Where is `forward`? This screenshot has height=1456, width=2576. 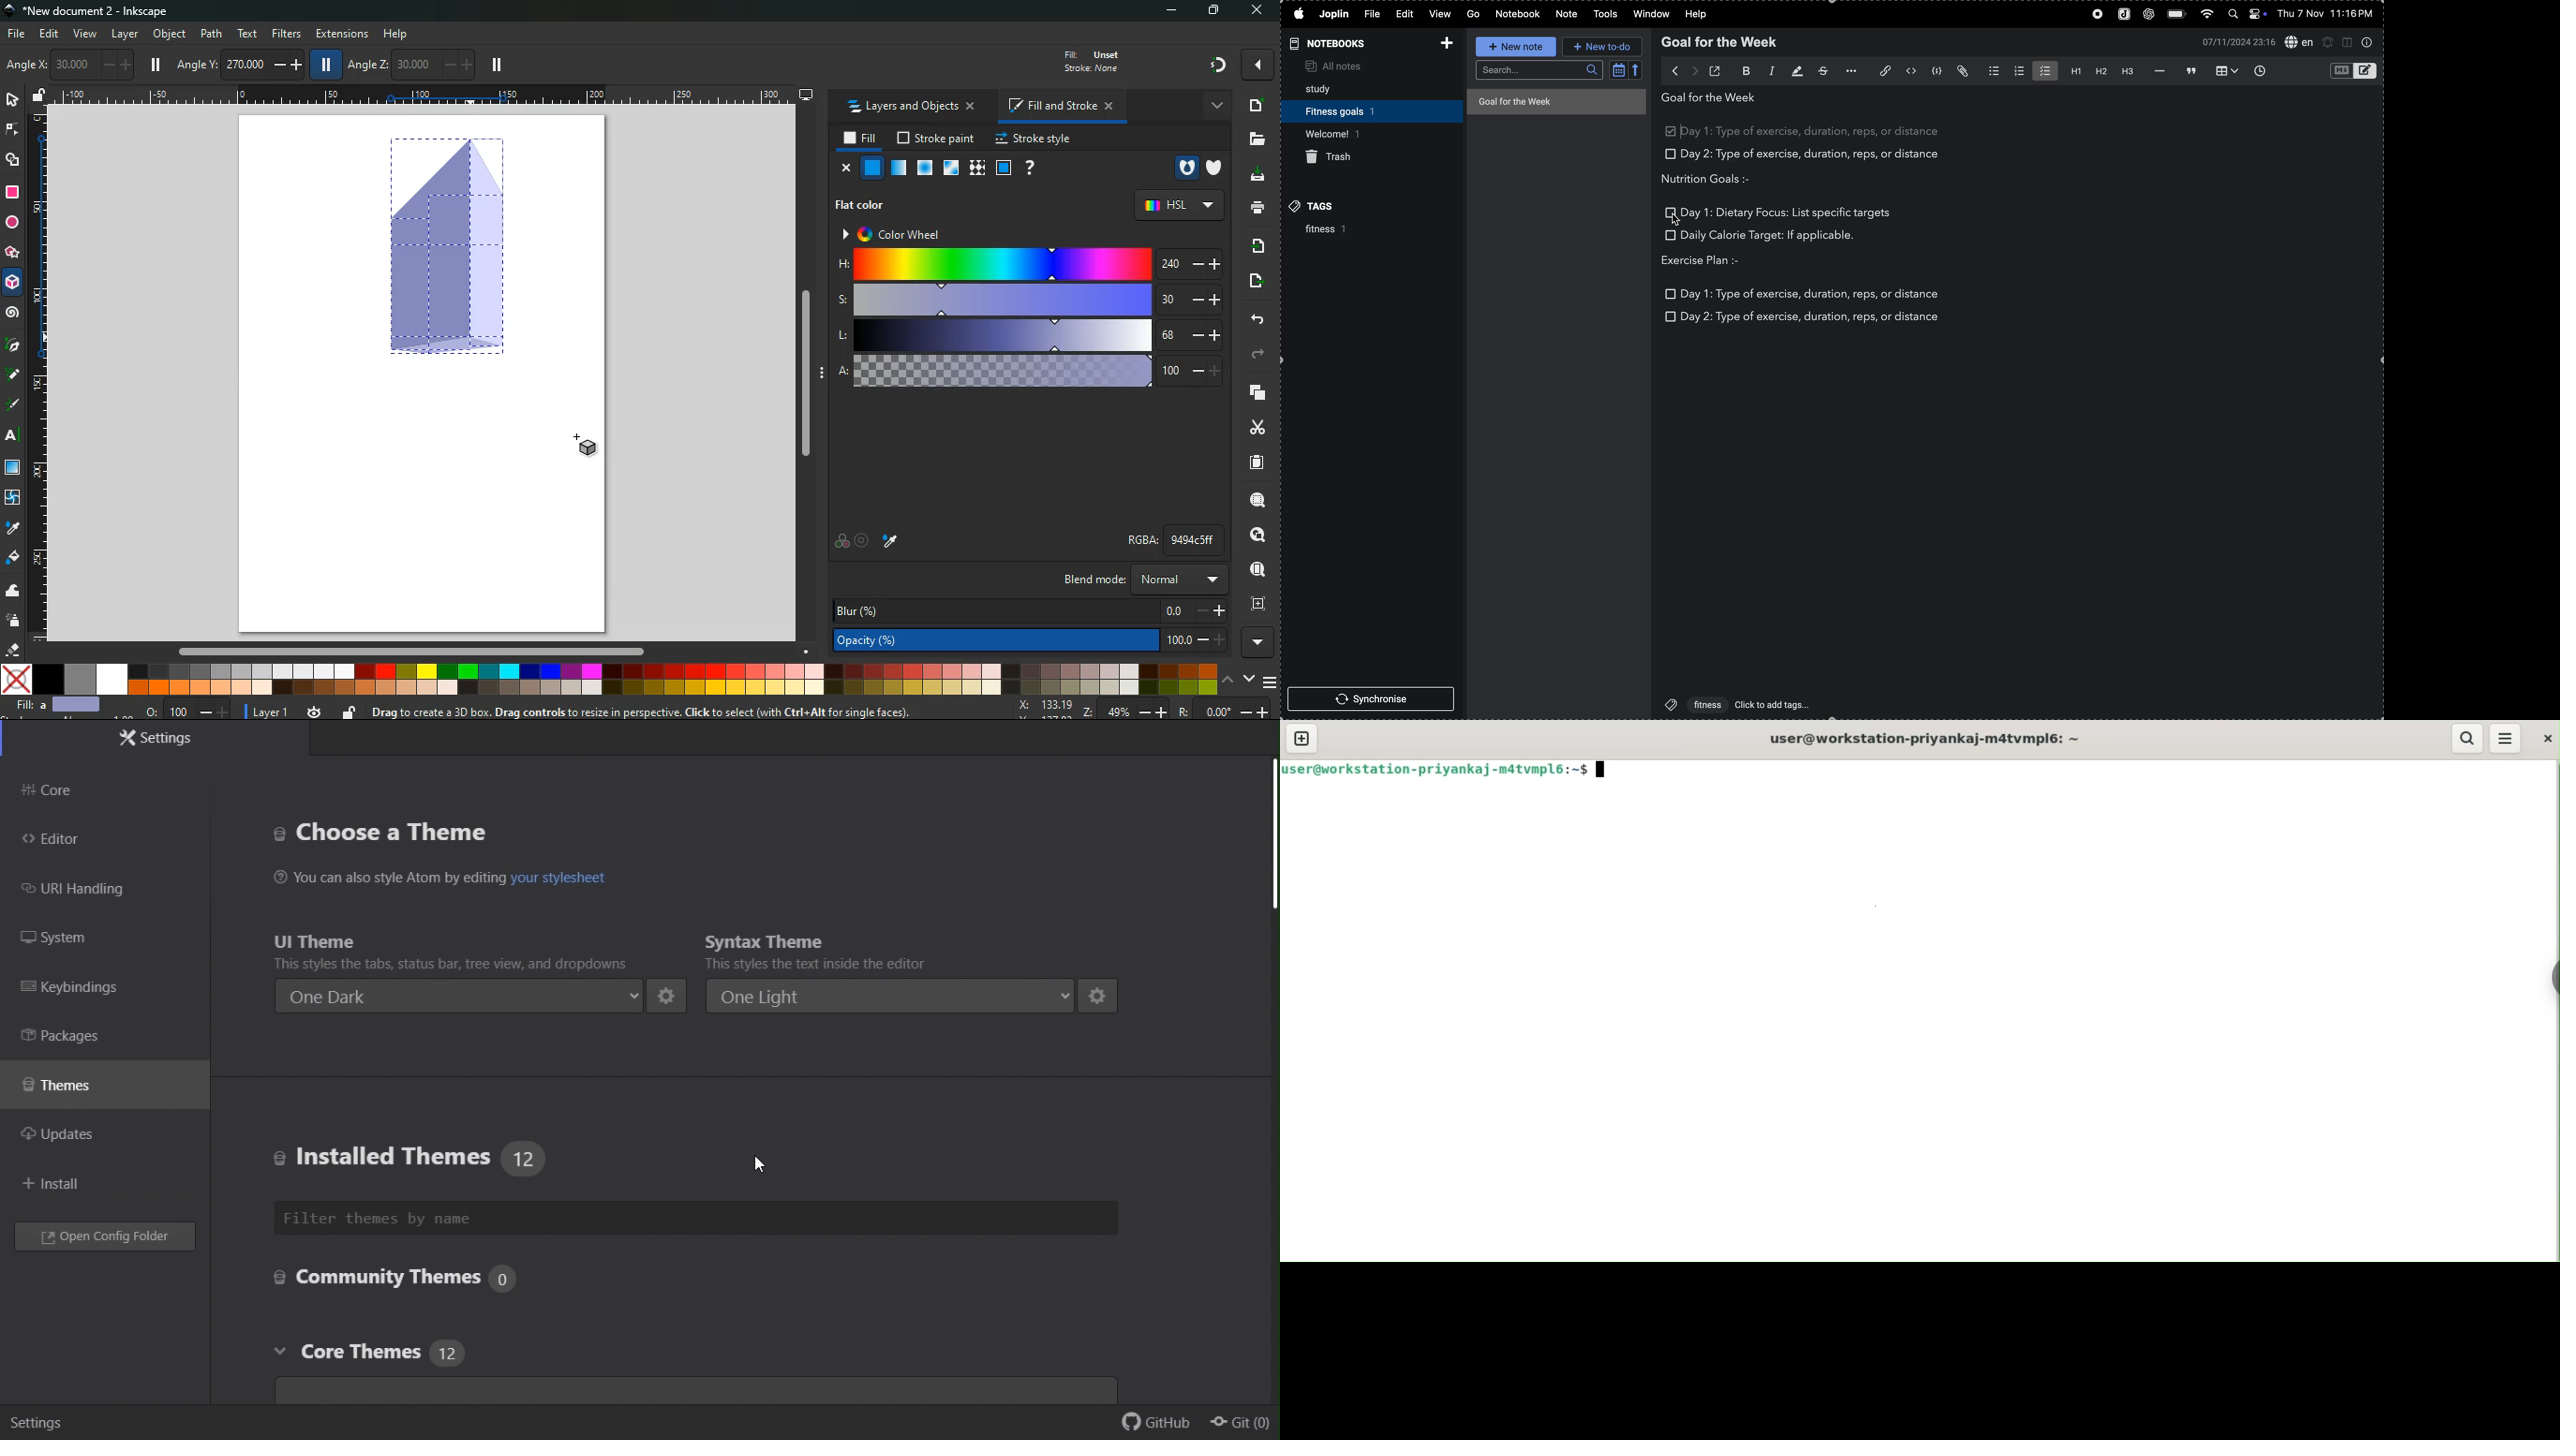 forward is located at coordinates (1694, 69).